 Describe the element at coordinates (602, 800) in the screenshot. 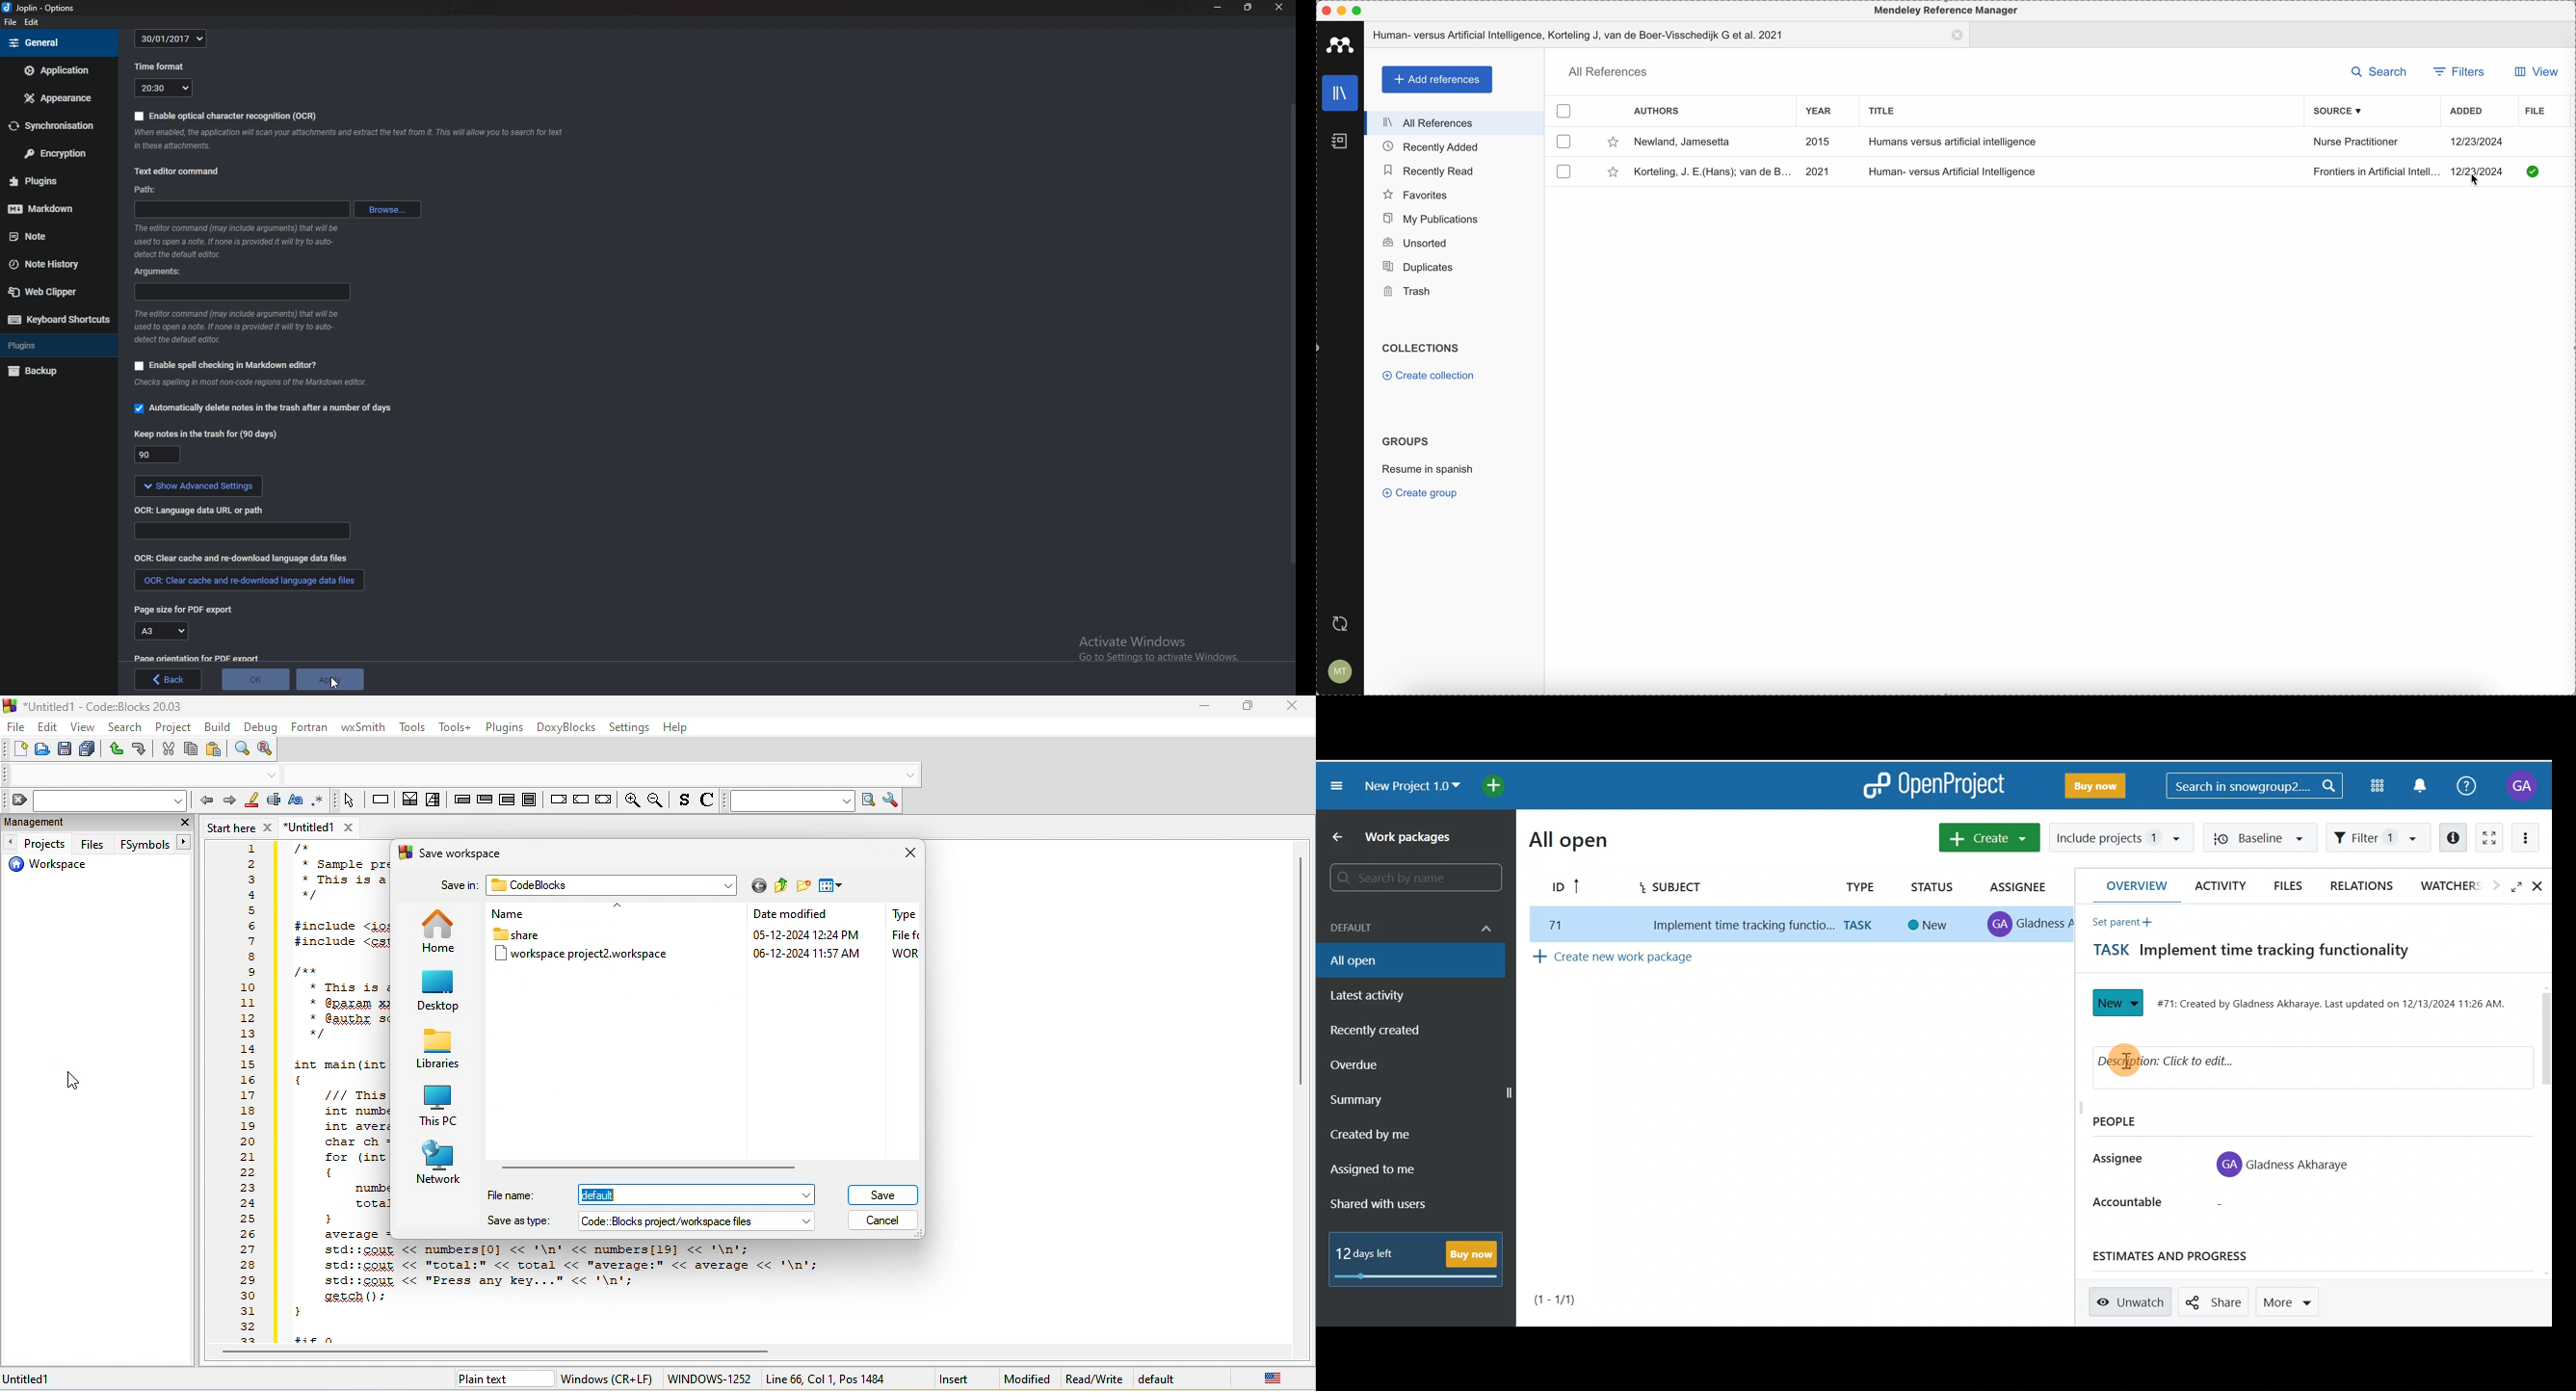

I see `return` at that location.